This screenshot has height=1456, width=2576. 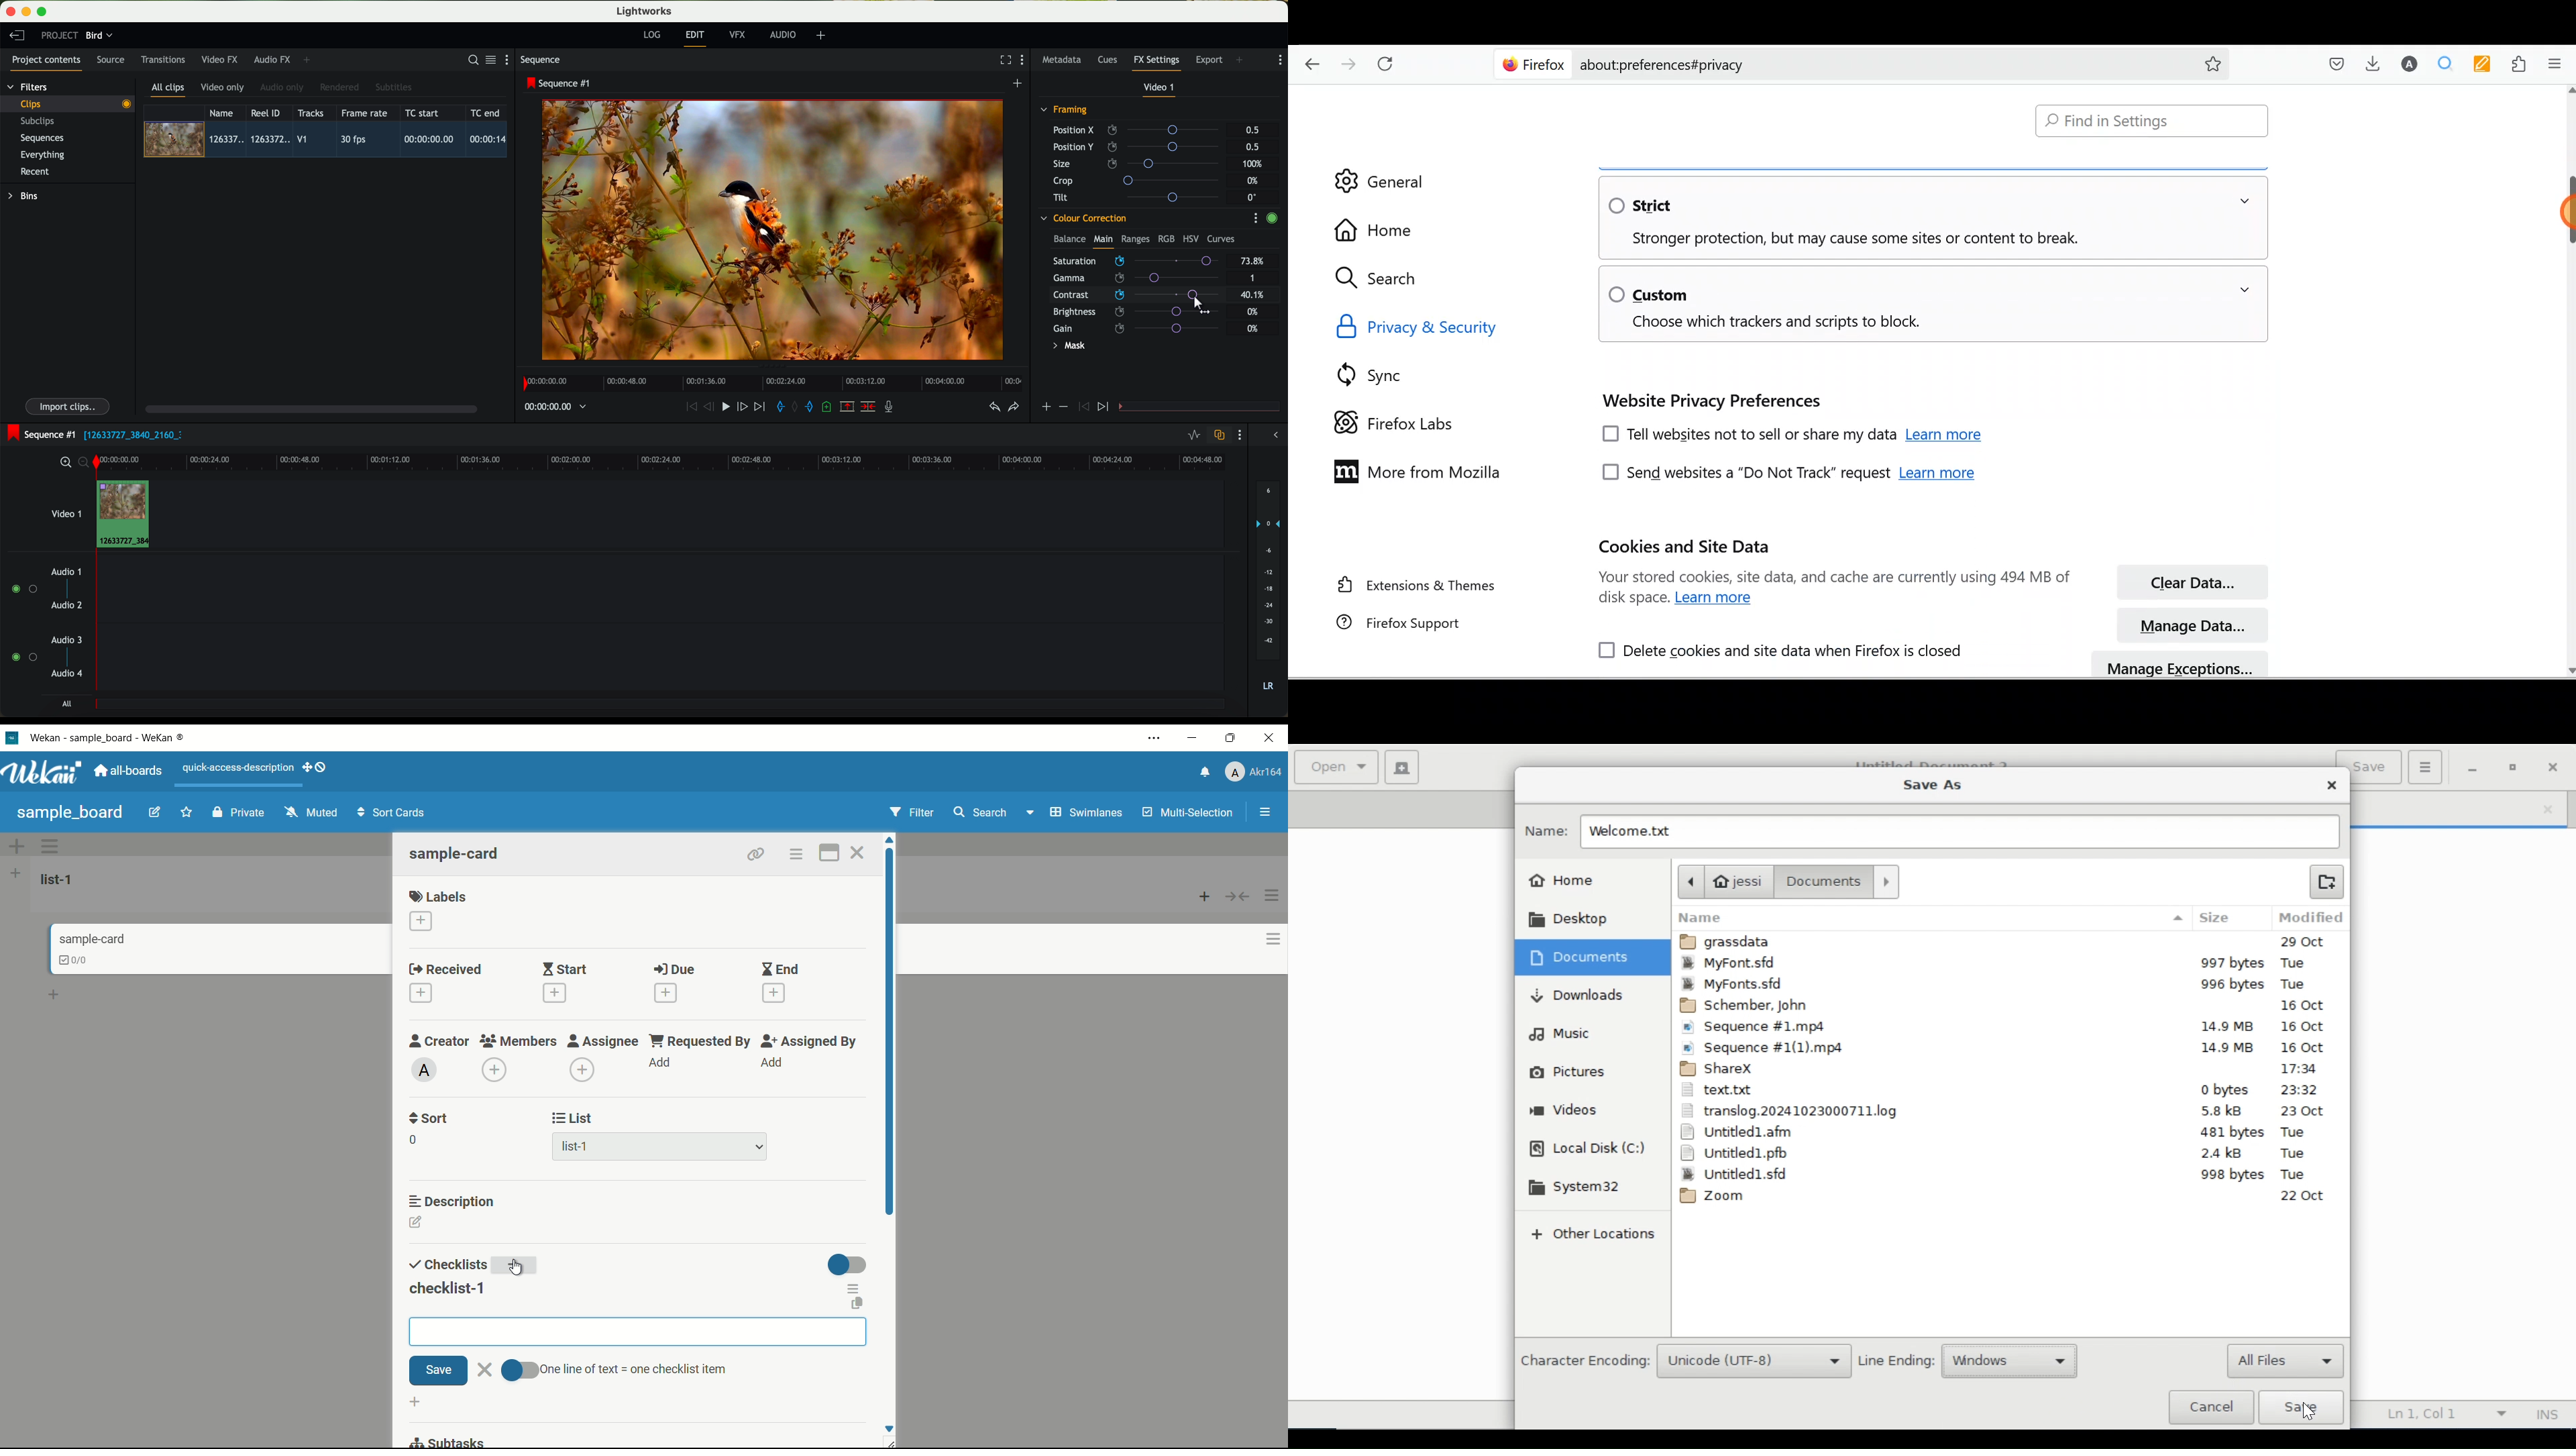 I want to click on checklist actions, so click(x=854, y=1288).